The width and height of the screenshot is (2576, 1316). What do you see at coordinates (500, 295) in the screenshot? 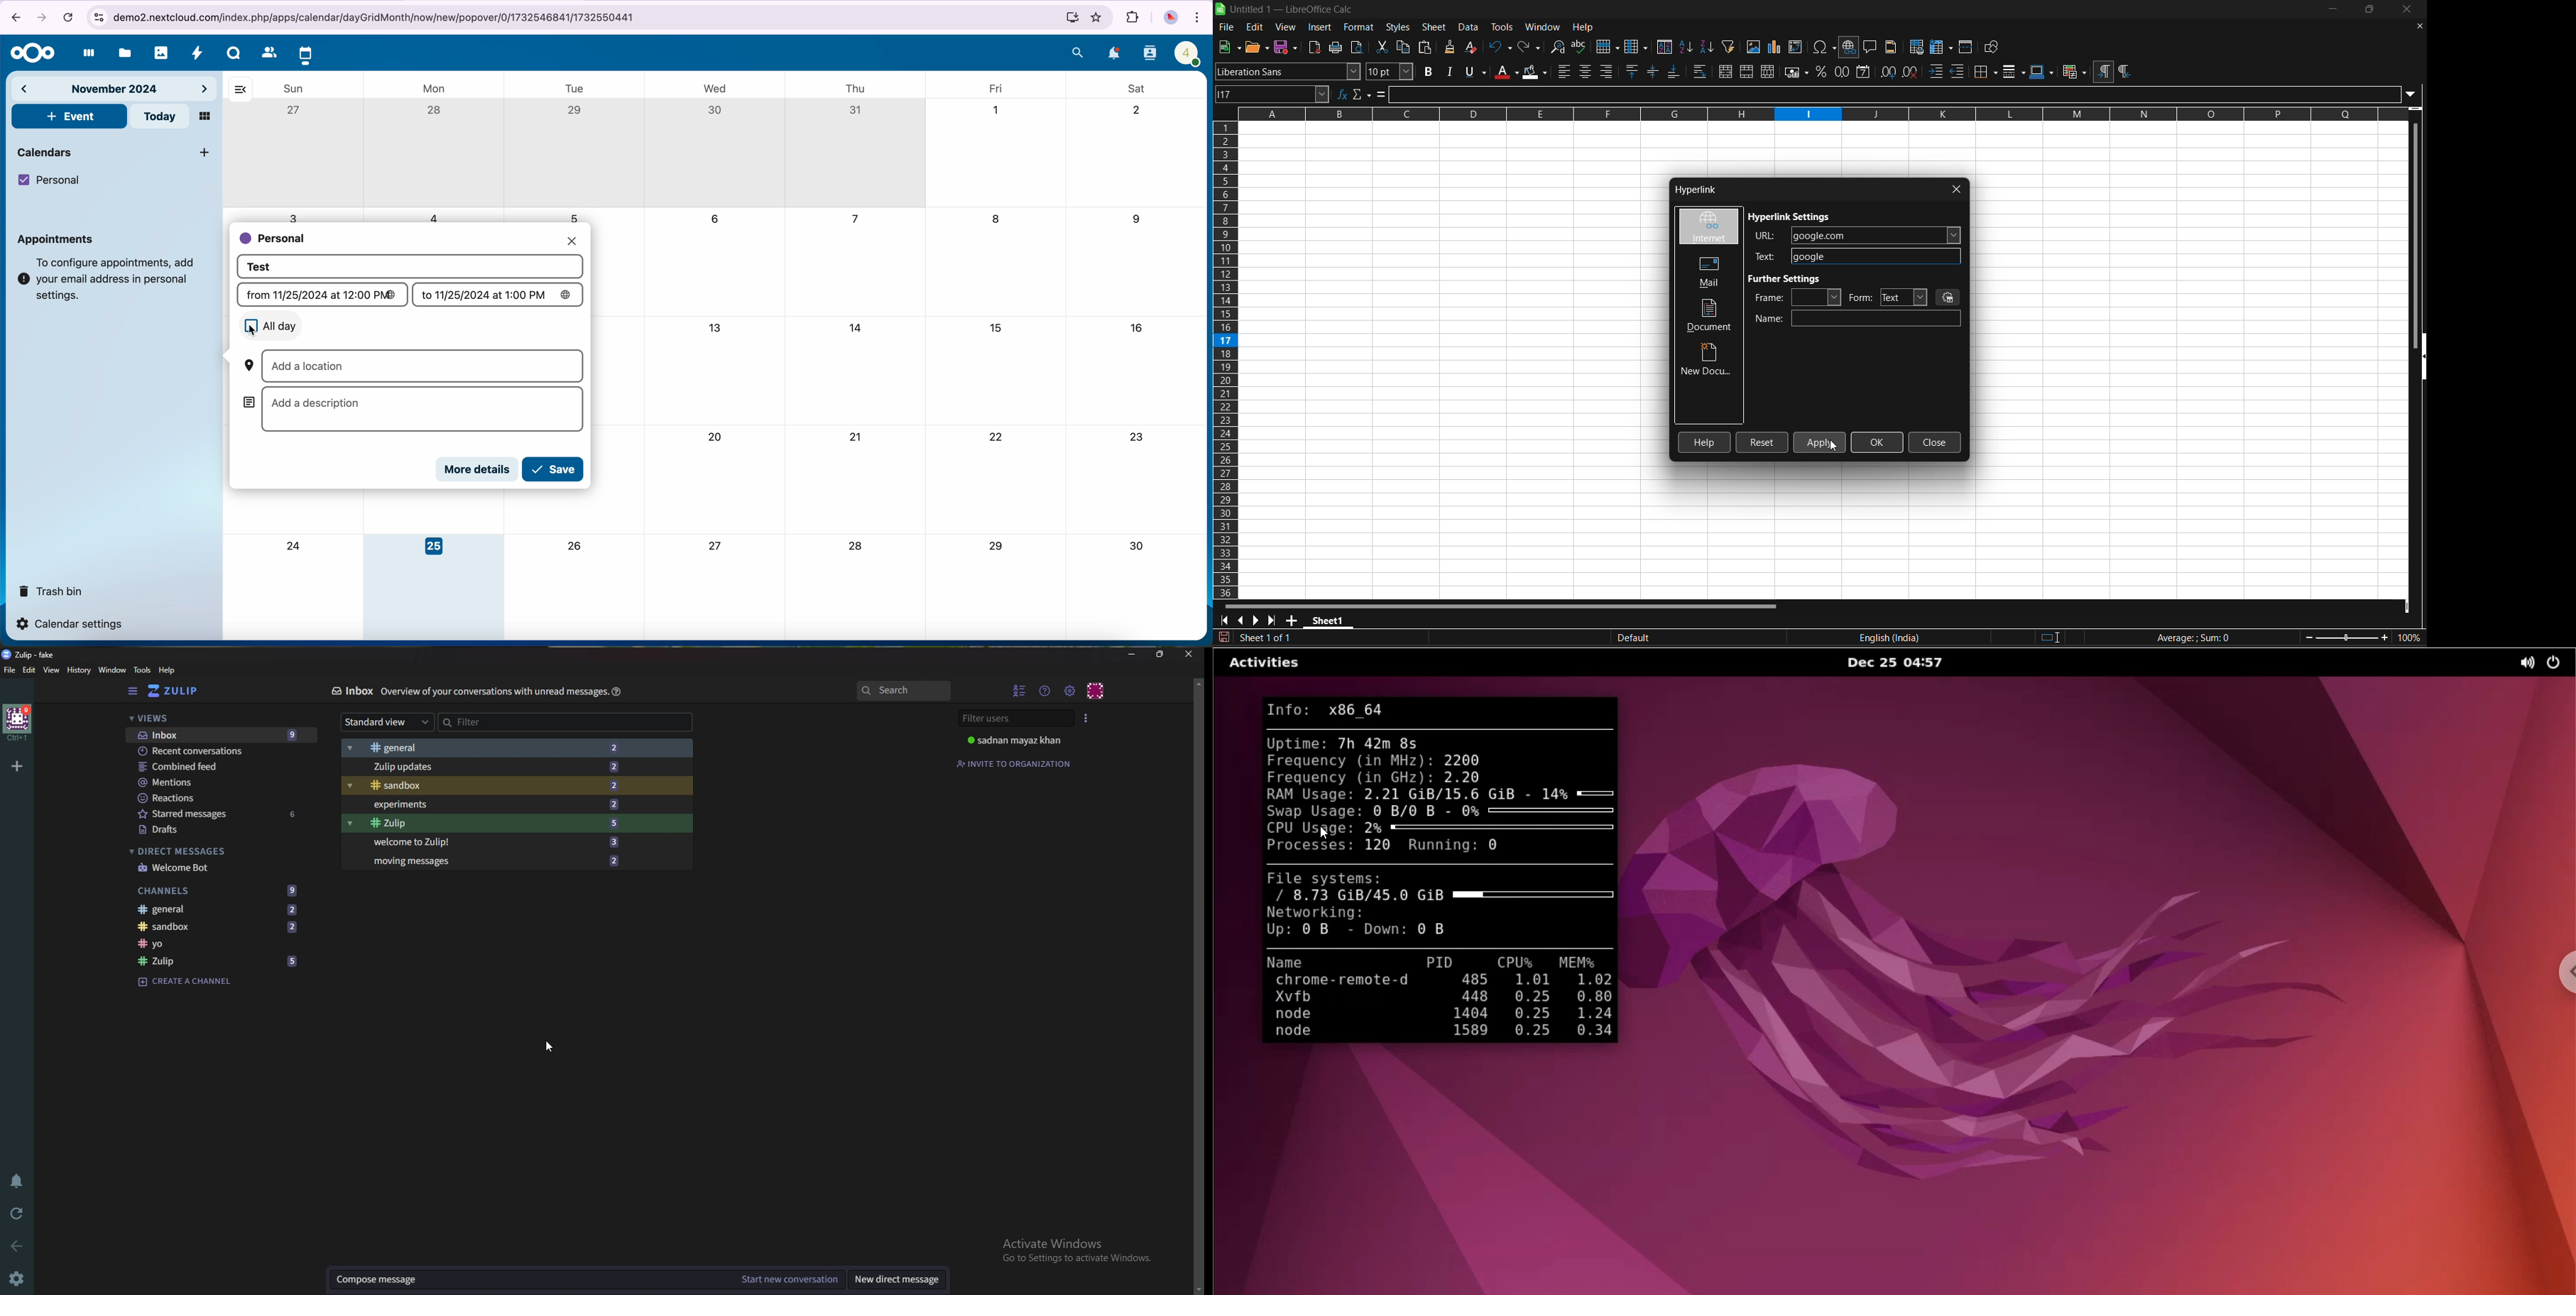
I see `to (date)` at bounding box center [500, 295].